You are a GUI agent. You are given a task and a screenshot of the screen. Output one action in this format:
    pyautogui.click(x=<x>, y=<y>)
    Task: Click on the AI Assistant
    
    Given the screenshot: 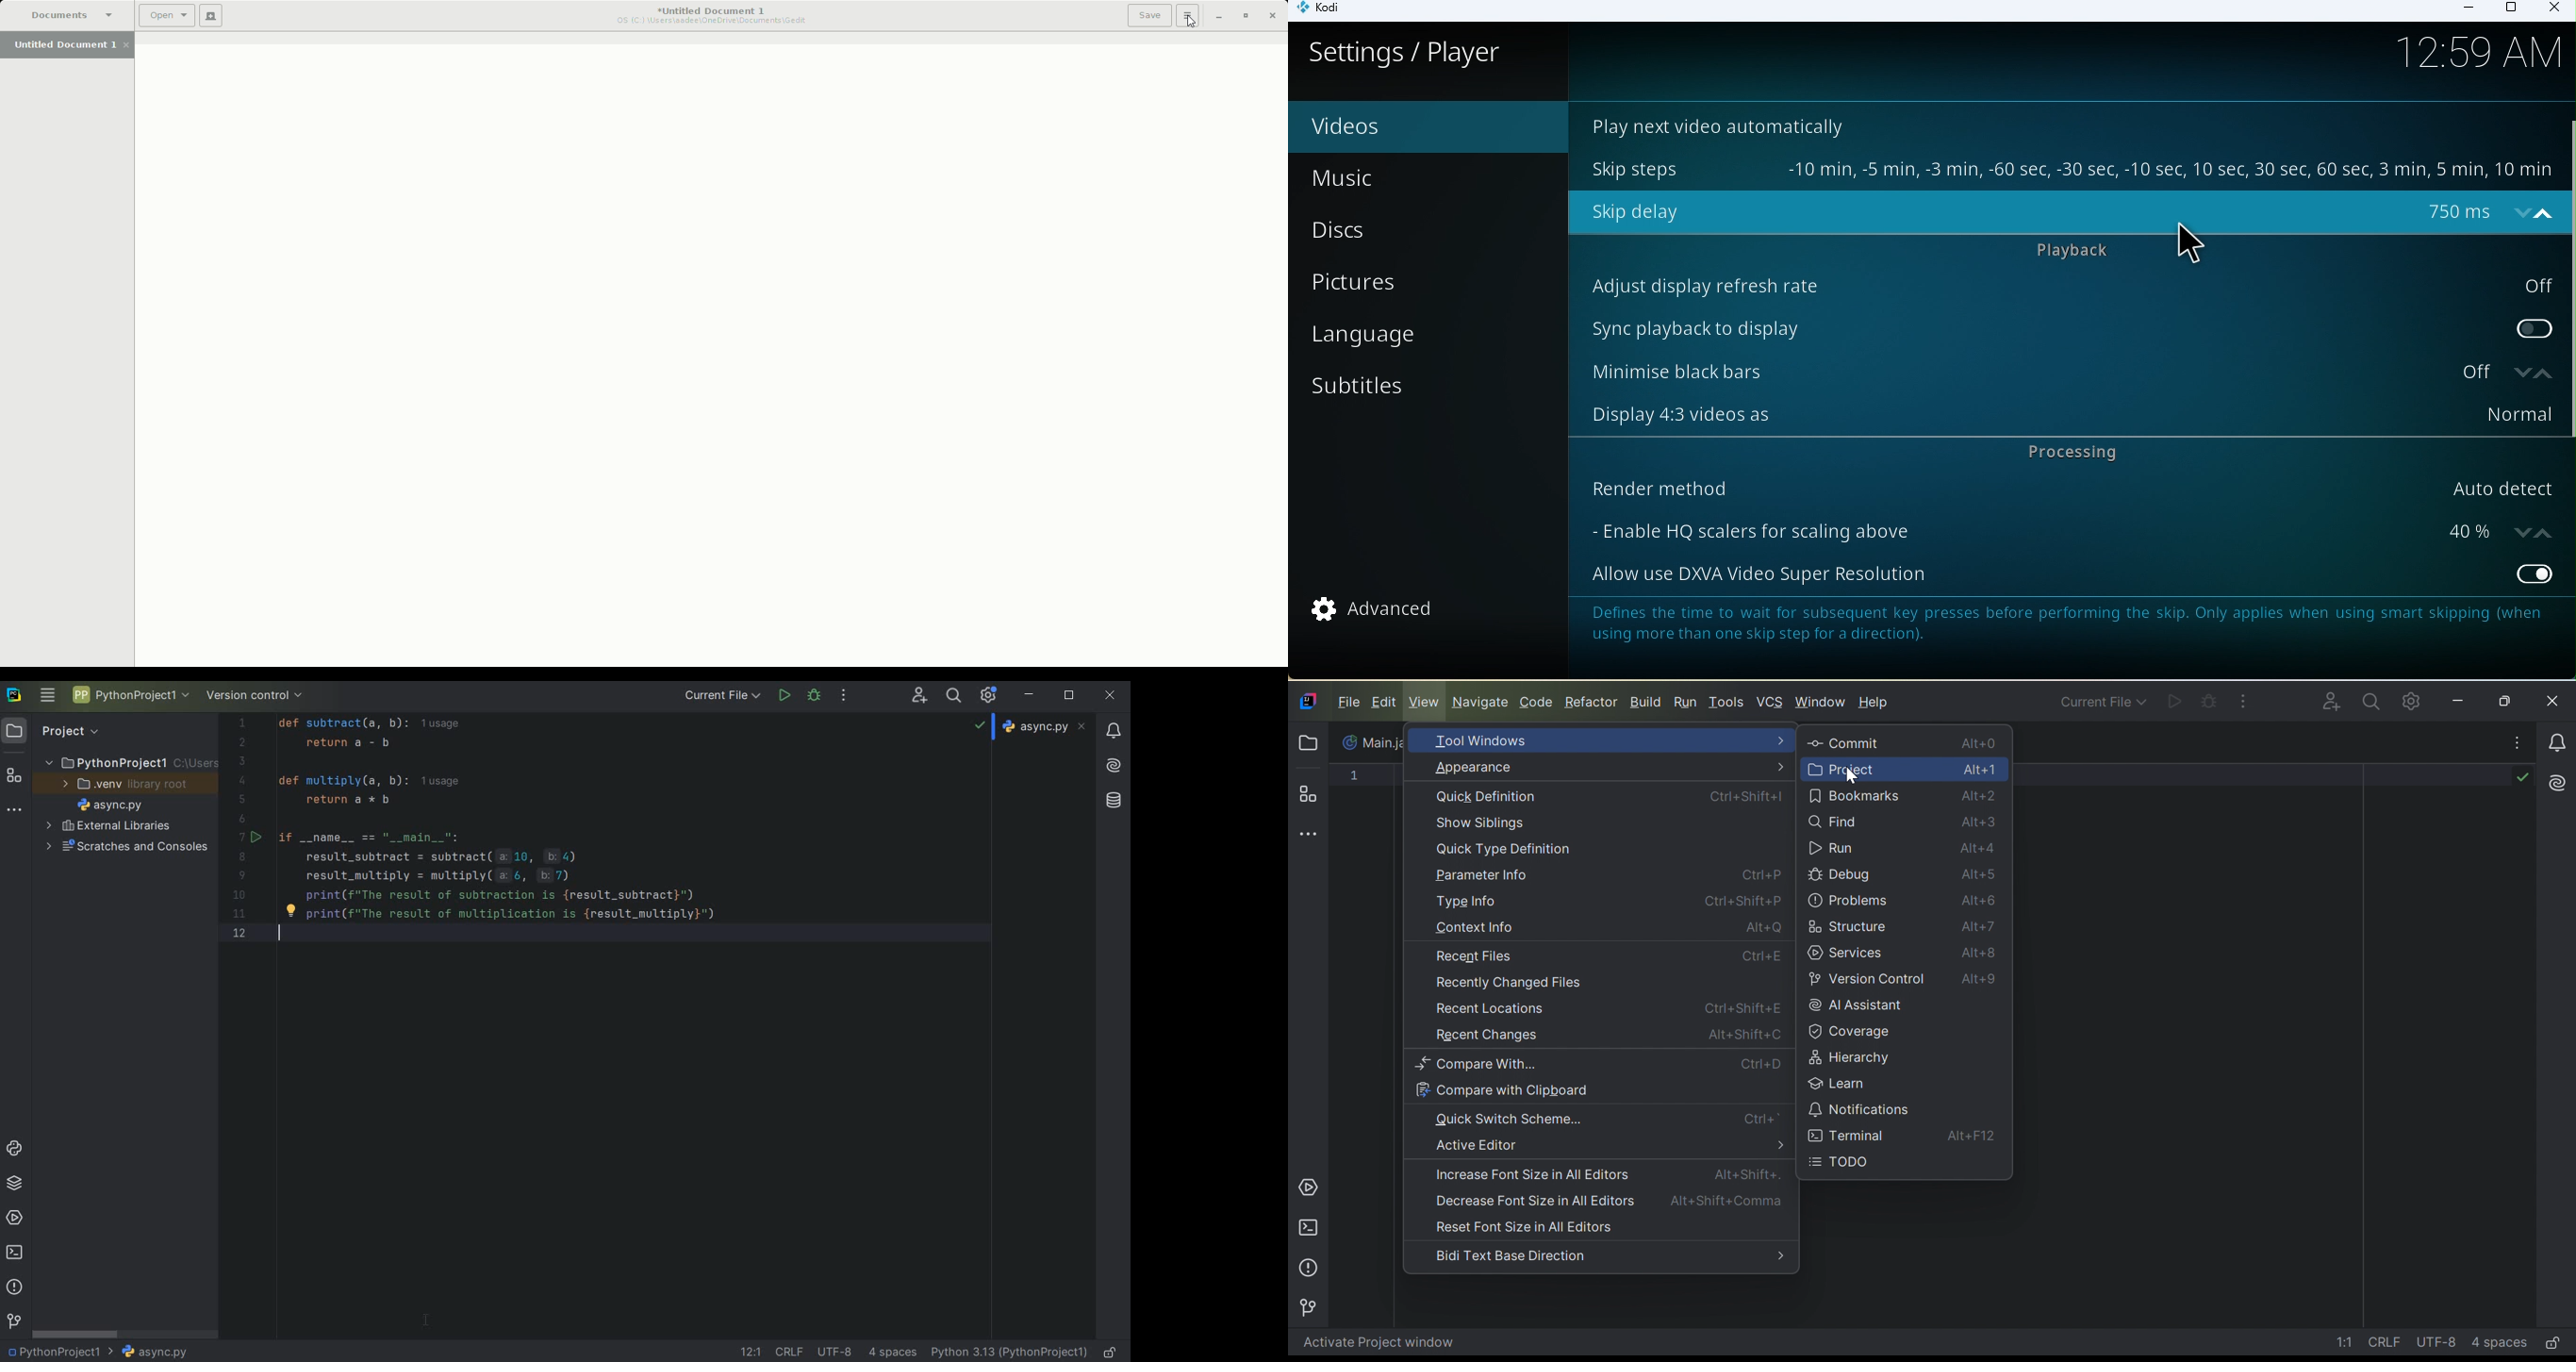 What is the action you would take?
    pyautogui.click(x=1114, y=765)
    